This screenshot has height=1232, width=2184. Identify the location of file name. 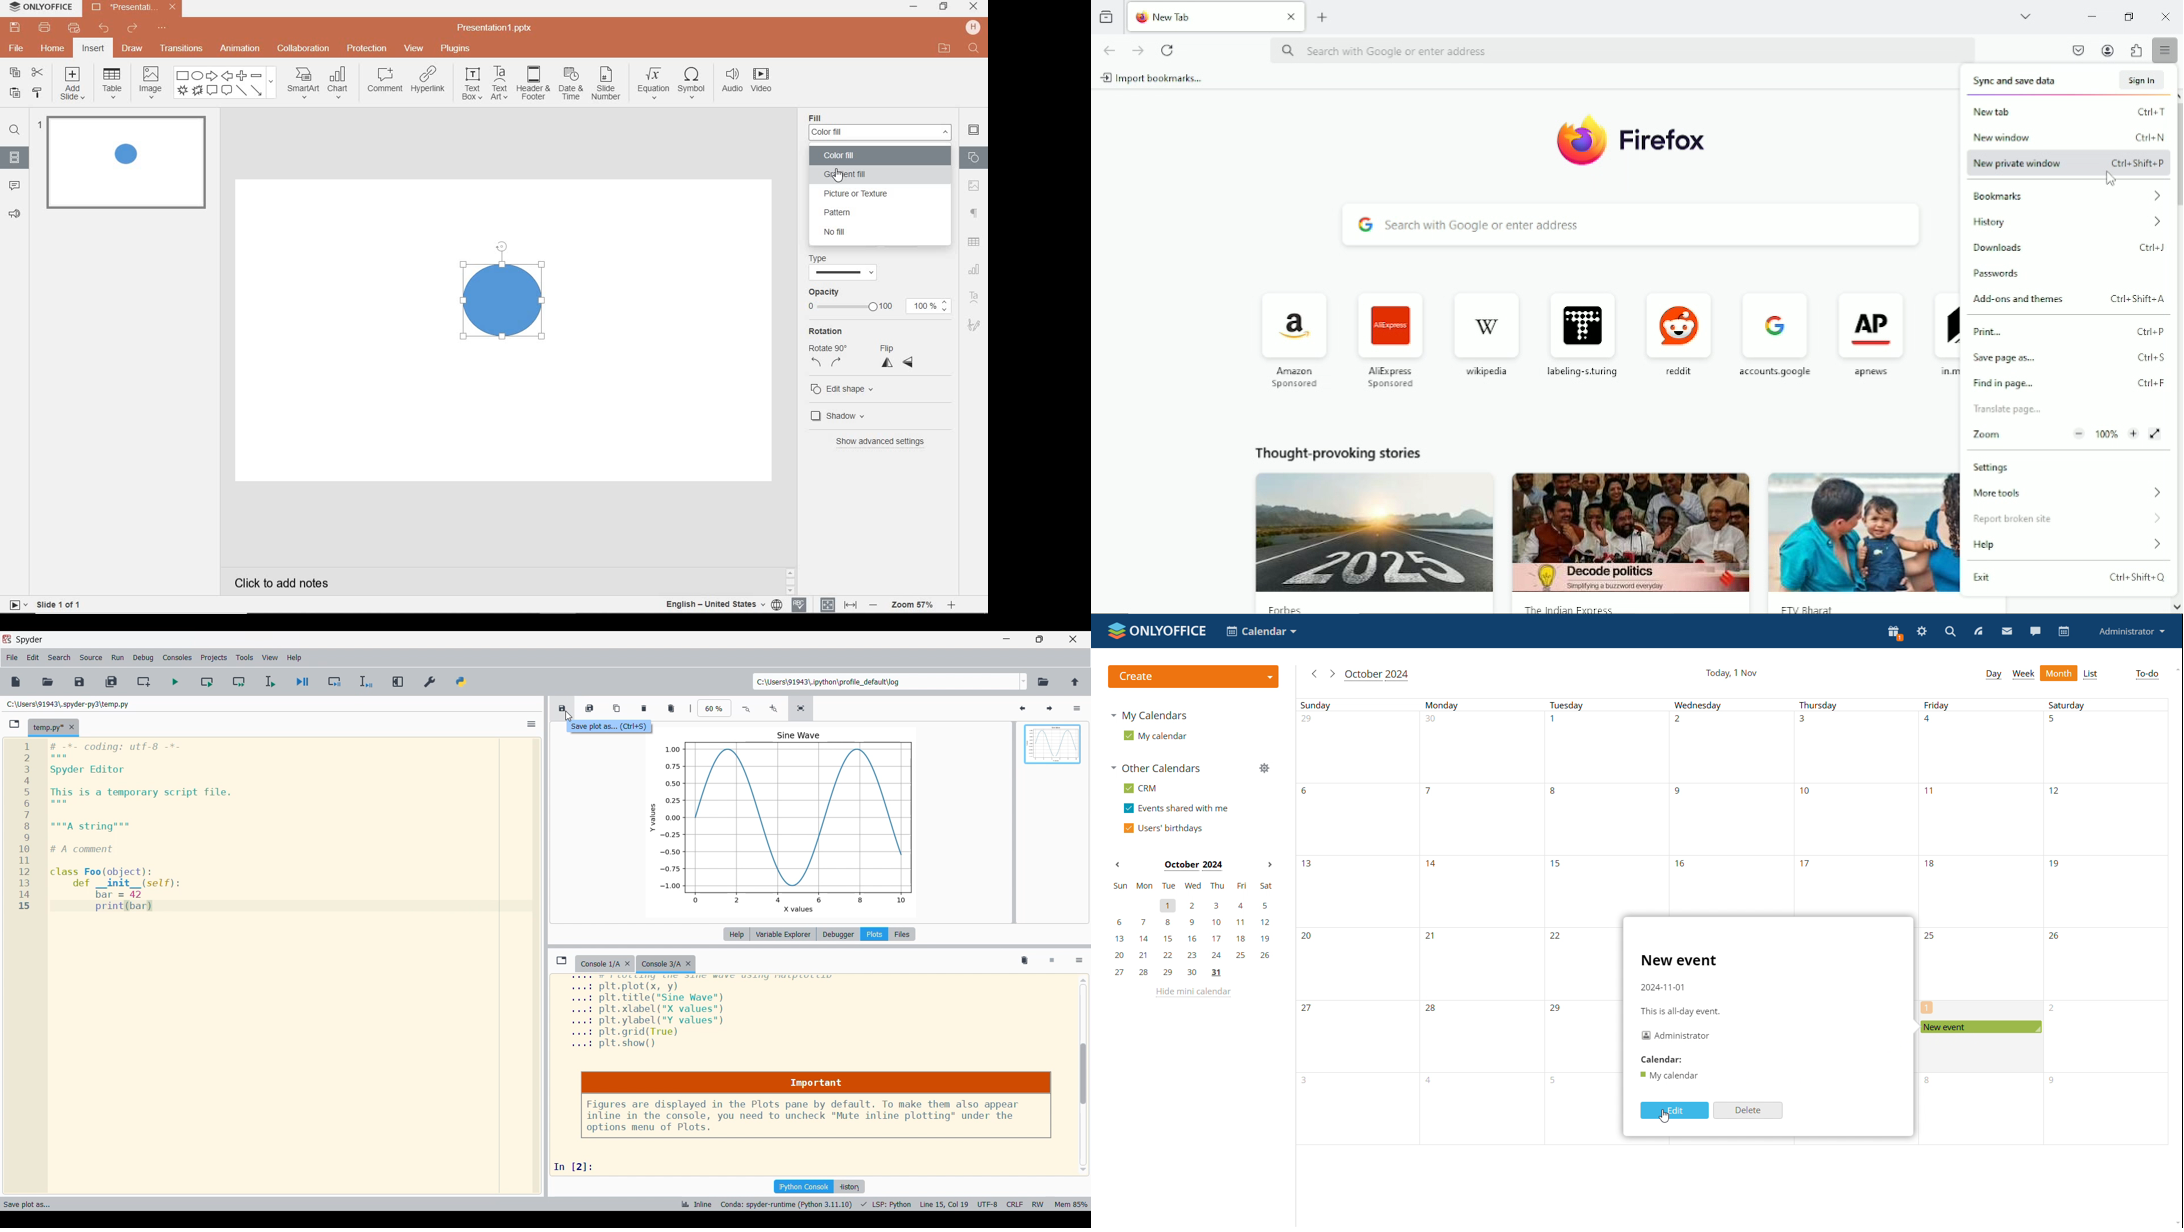
(495, 29).